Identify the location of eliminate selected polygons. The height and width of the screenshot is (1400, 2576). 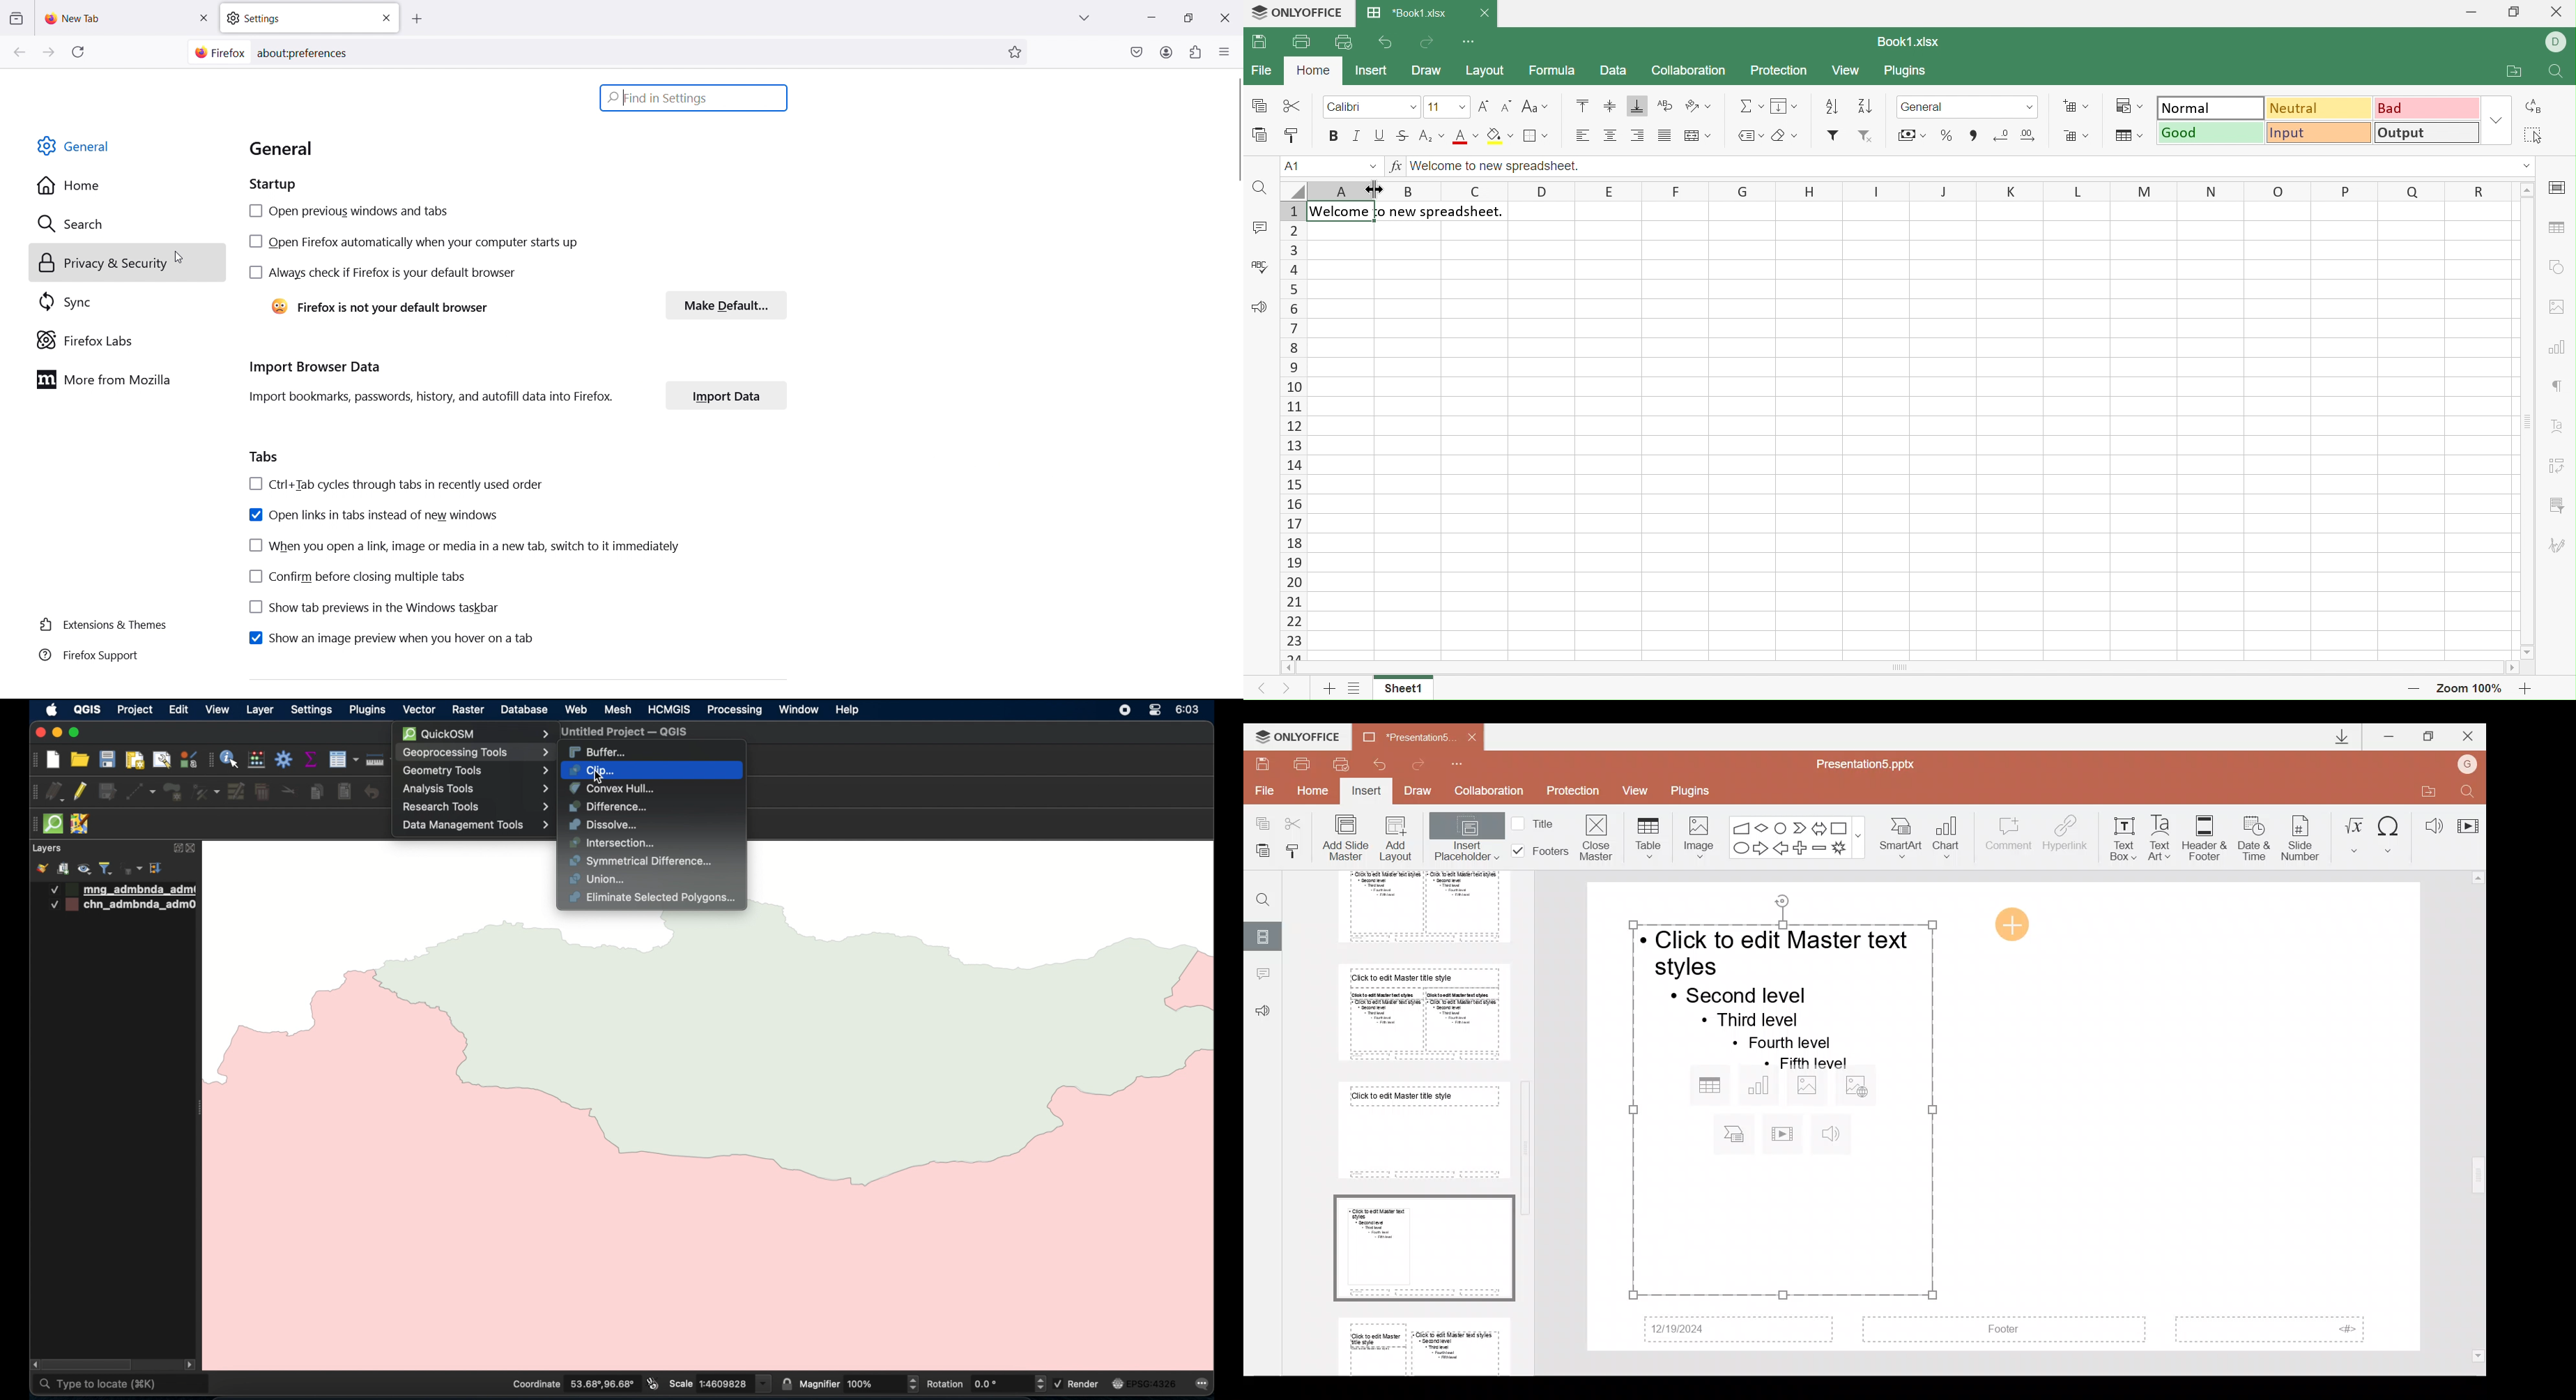
(654, 899).